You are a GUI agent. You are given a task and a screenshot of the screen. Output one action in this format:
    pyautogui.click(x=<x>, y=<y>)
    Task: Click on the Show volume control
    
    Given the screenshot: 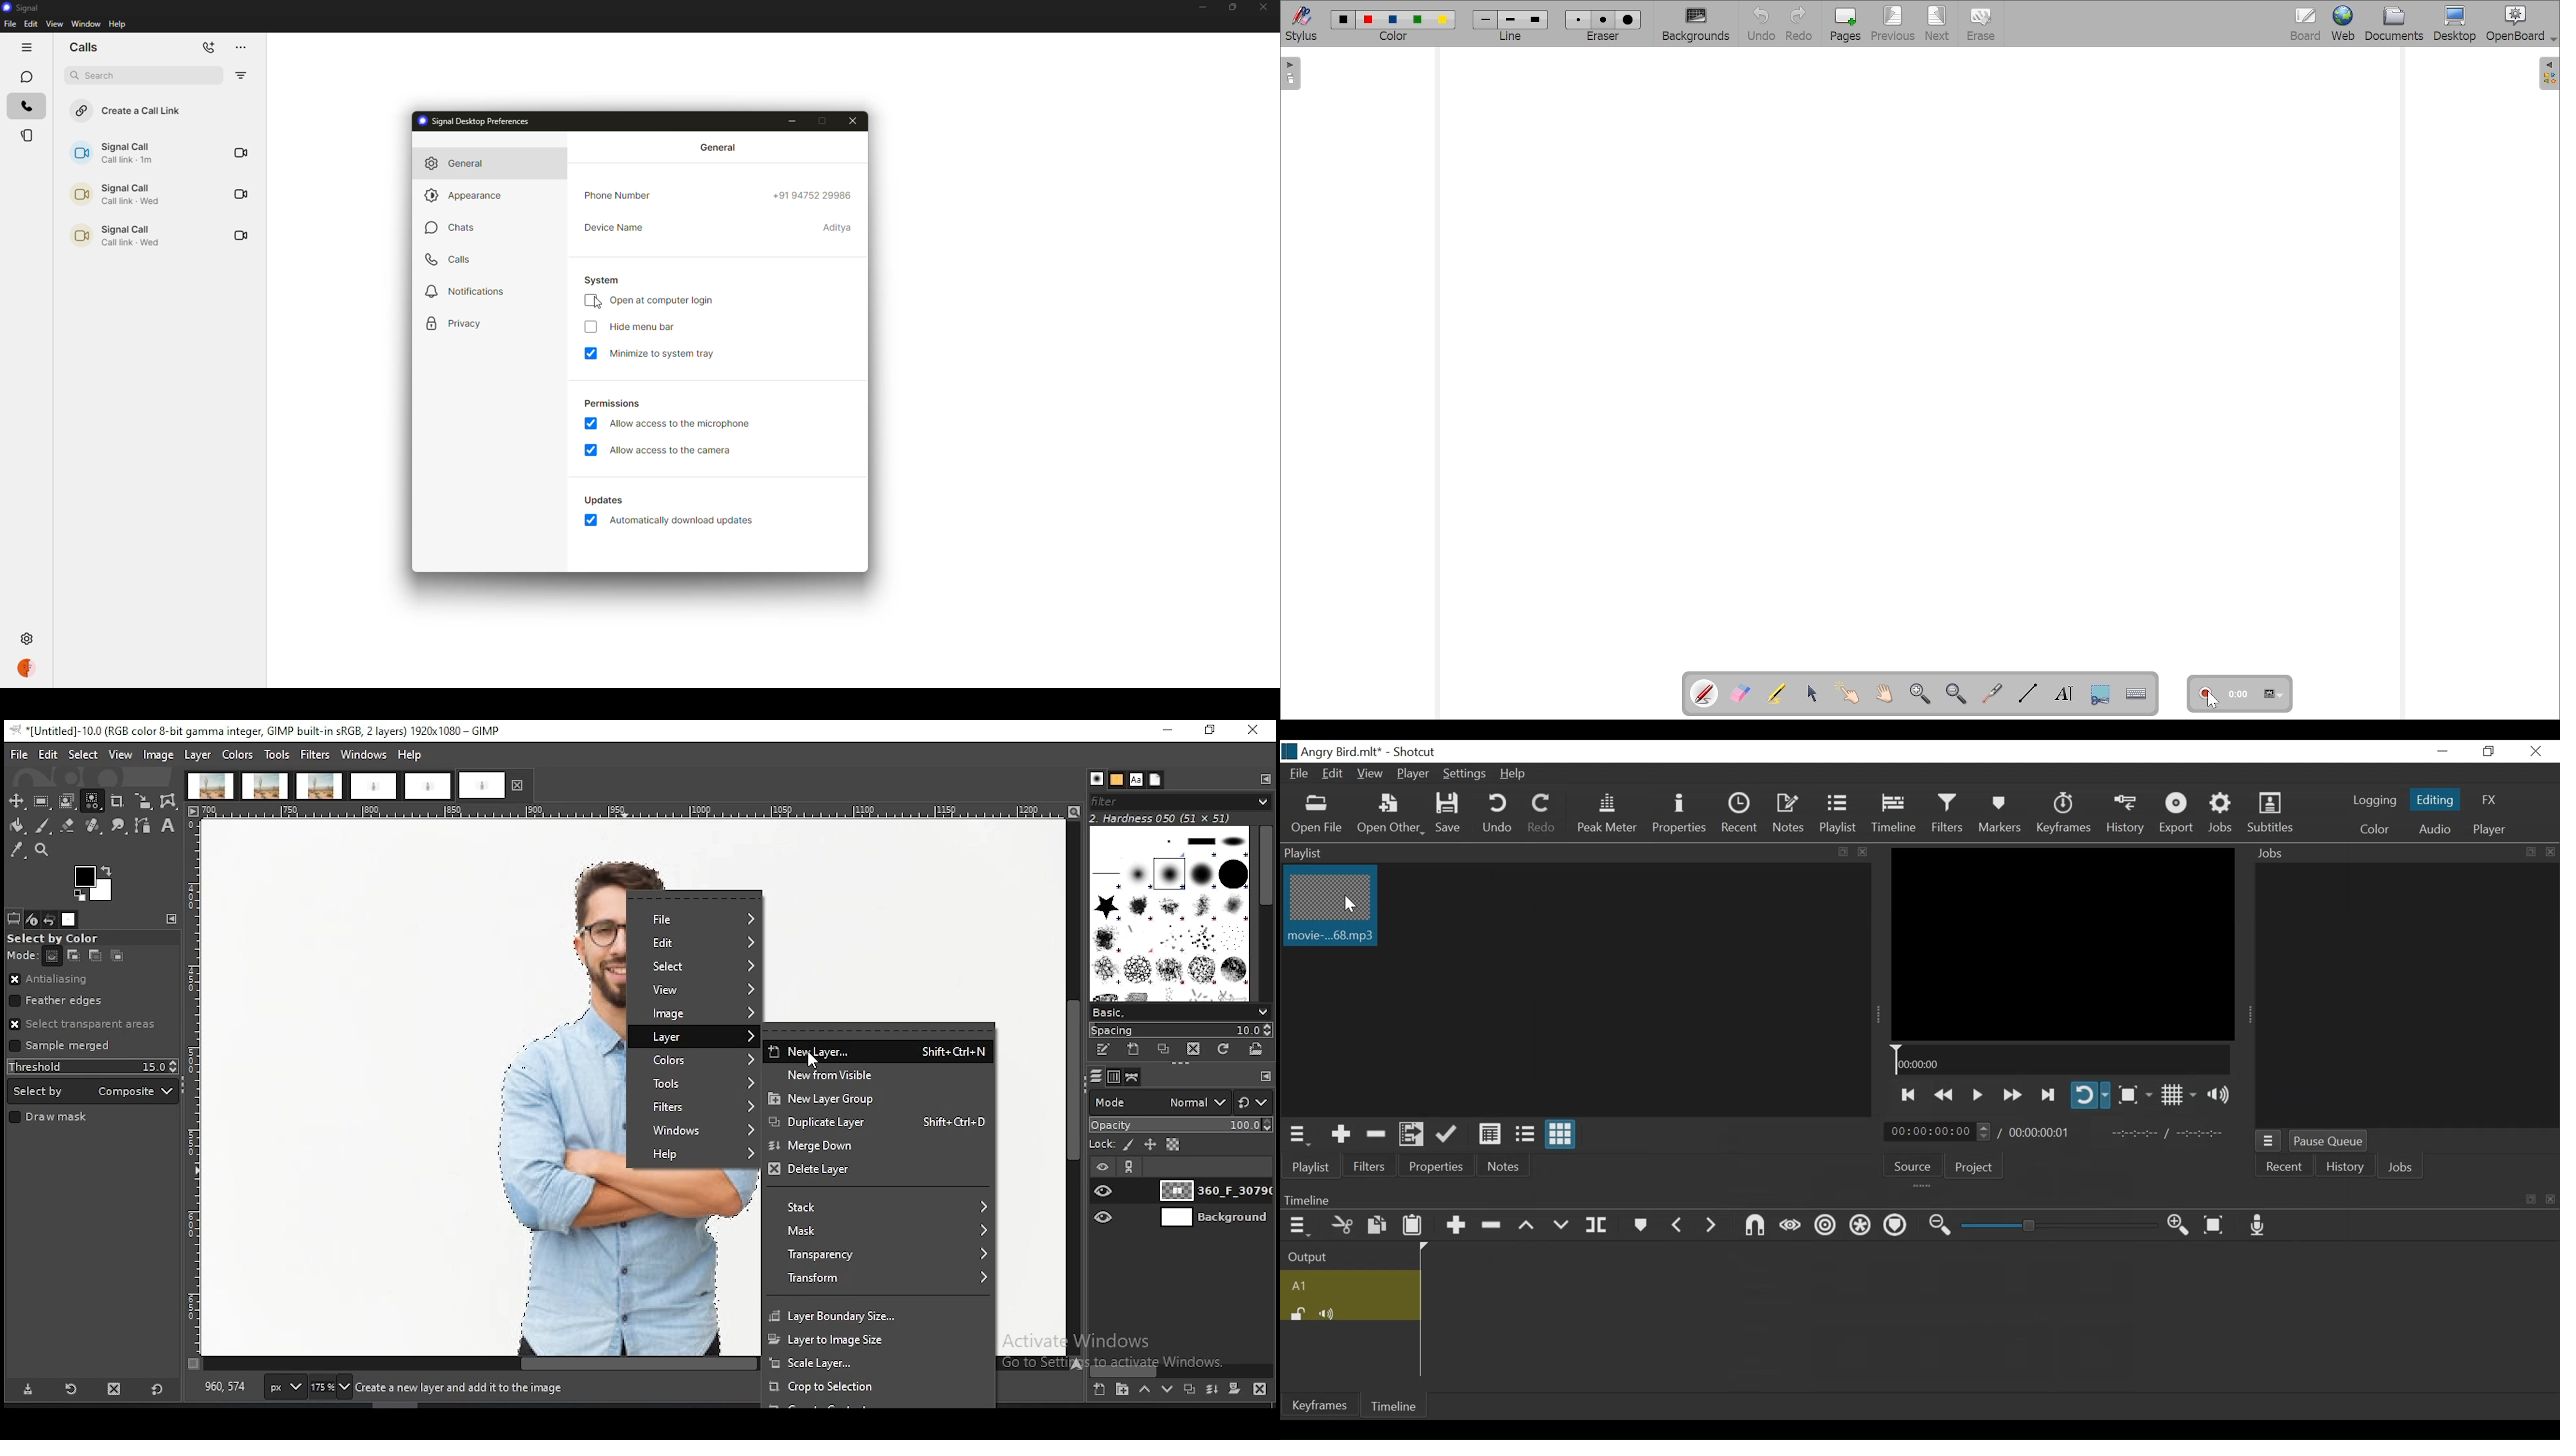 What is the action you would take?
    pyautogui.click(x=2221, y=1097)
    